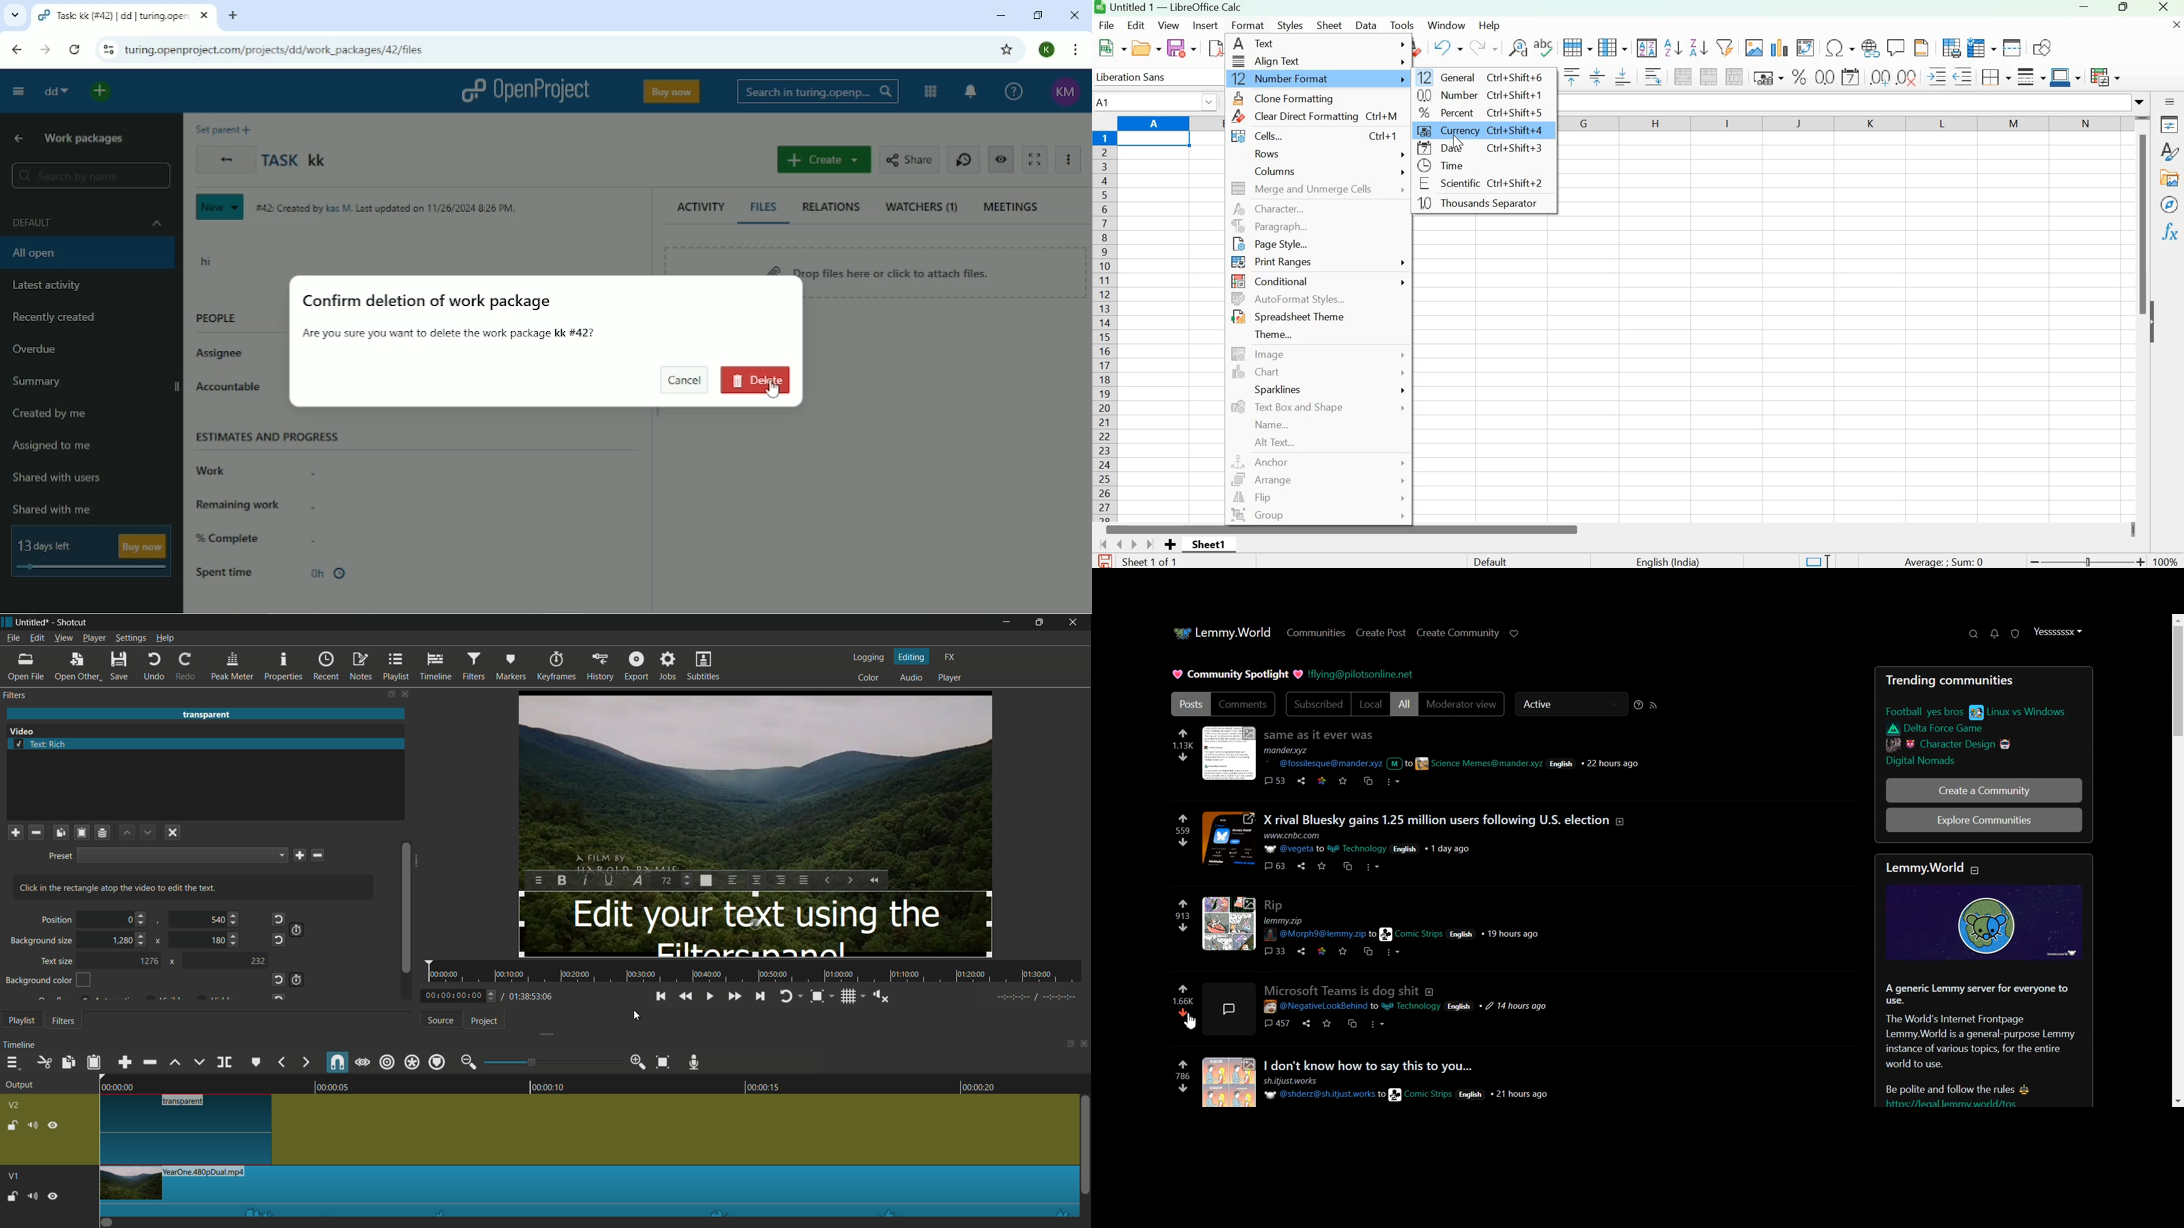 The width and height of the screenshot is (2184, 1232). Describe the element at coordinates (2091, 560) in the screenshot. I see `toggle` at that location.